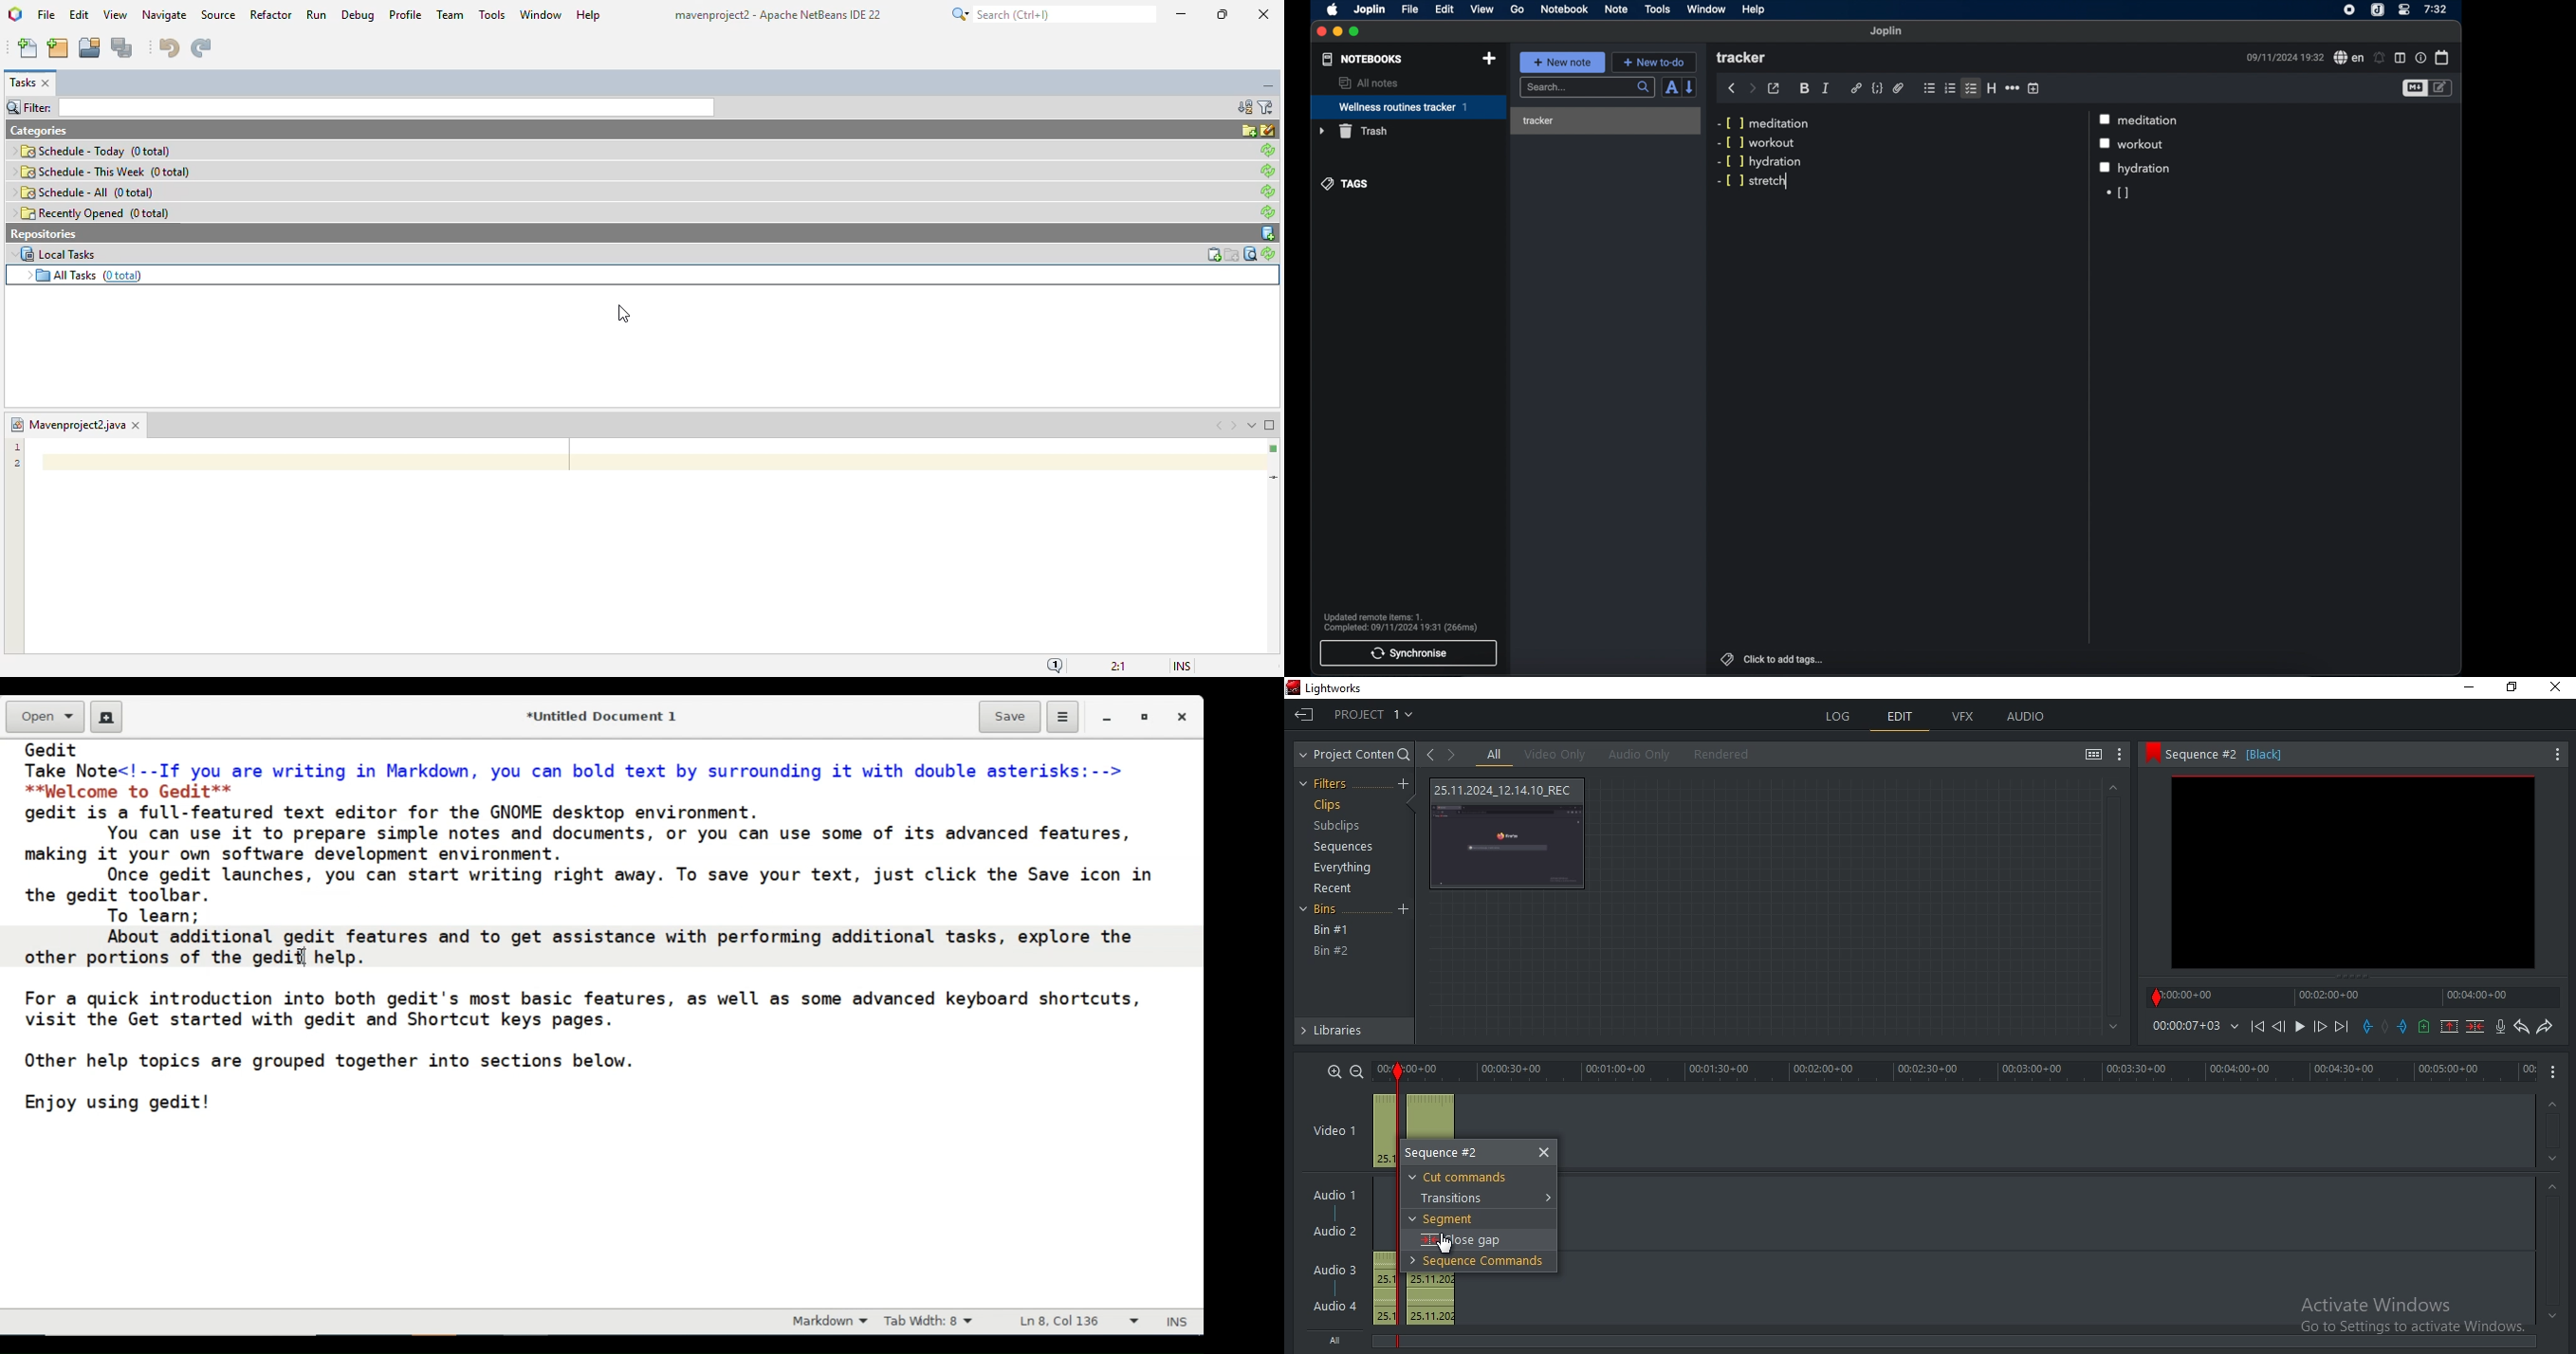 The width and height of the screenshot is (2576, 1372). Describe the element at coordinates (1418, 1298) in the screenshot. I see `audio` at that location.